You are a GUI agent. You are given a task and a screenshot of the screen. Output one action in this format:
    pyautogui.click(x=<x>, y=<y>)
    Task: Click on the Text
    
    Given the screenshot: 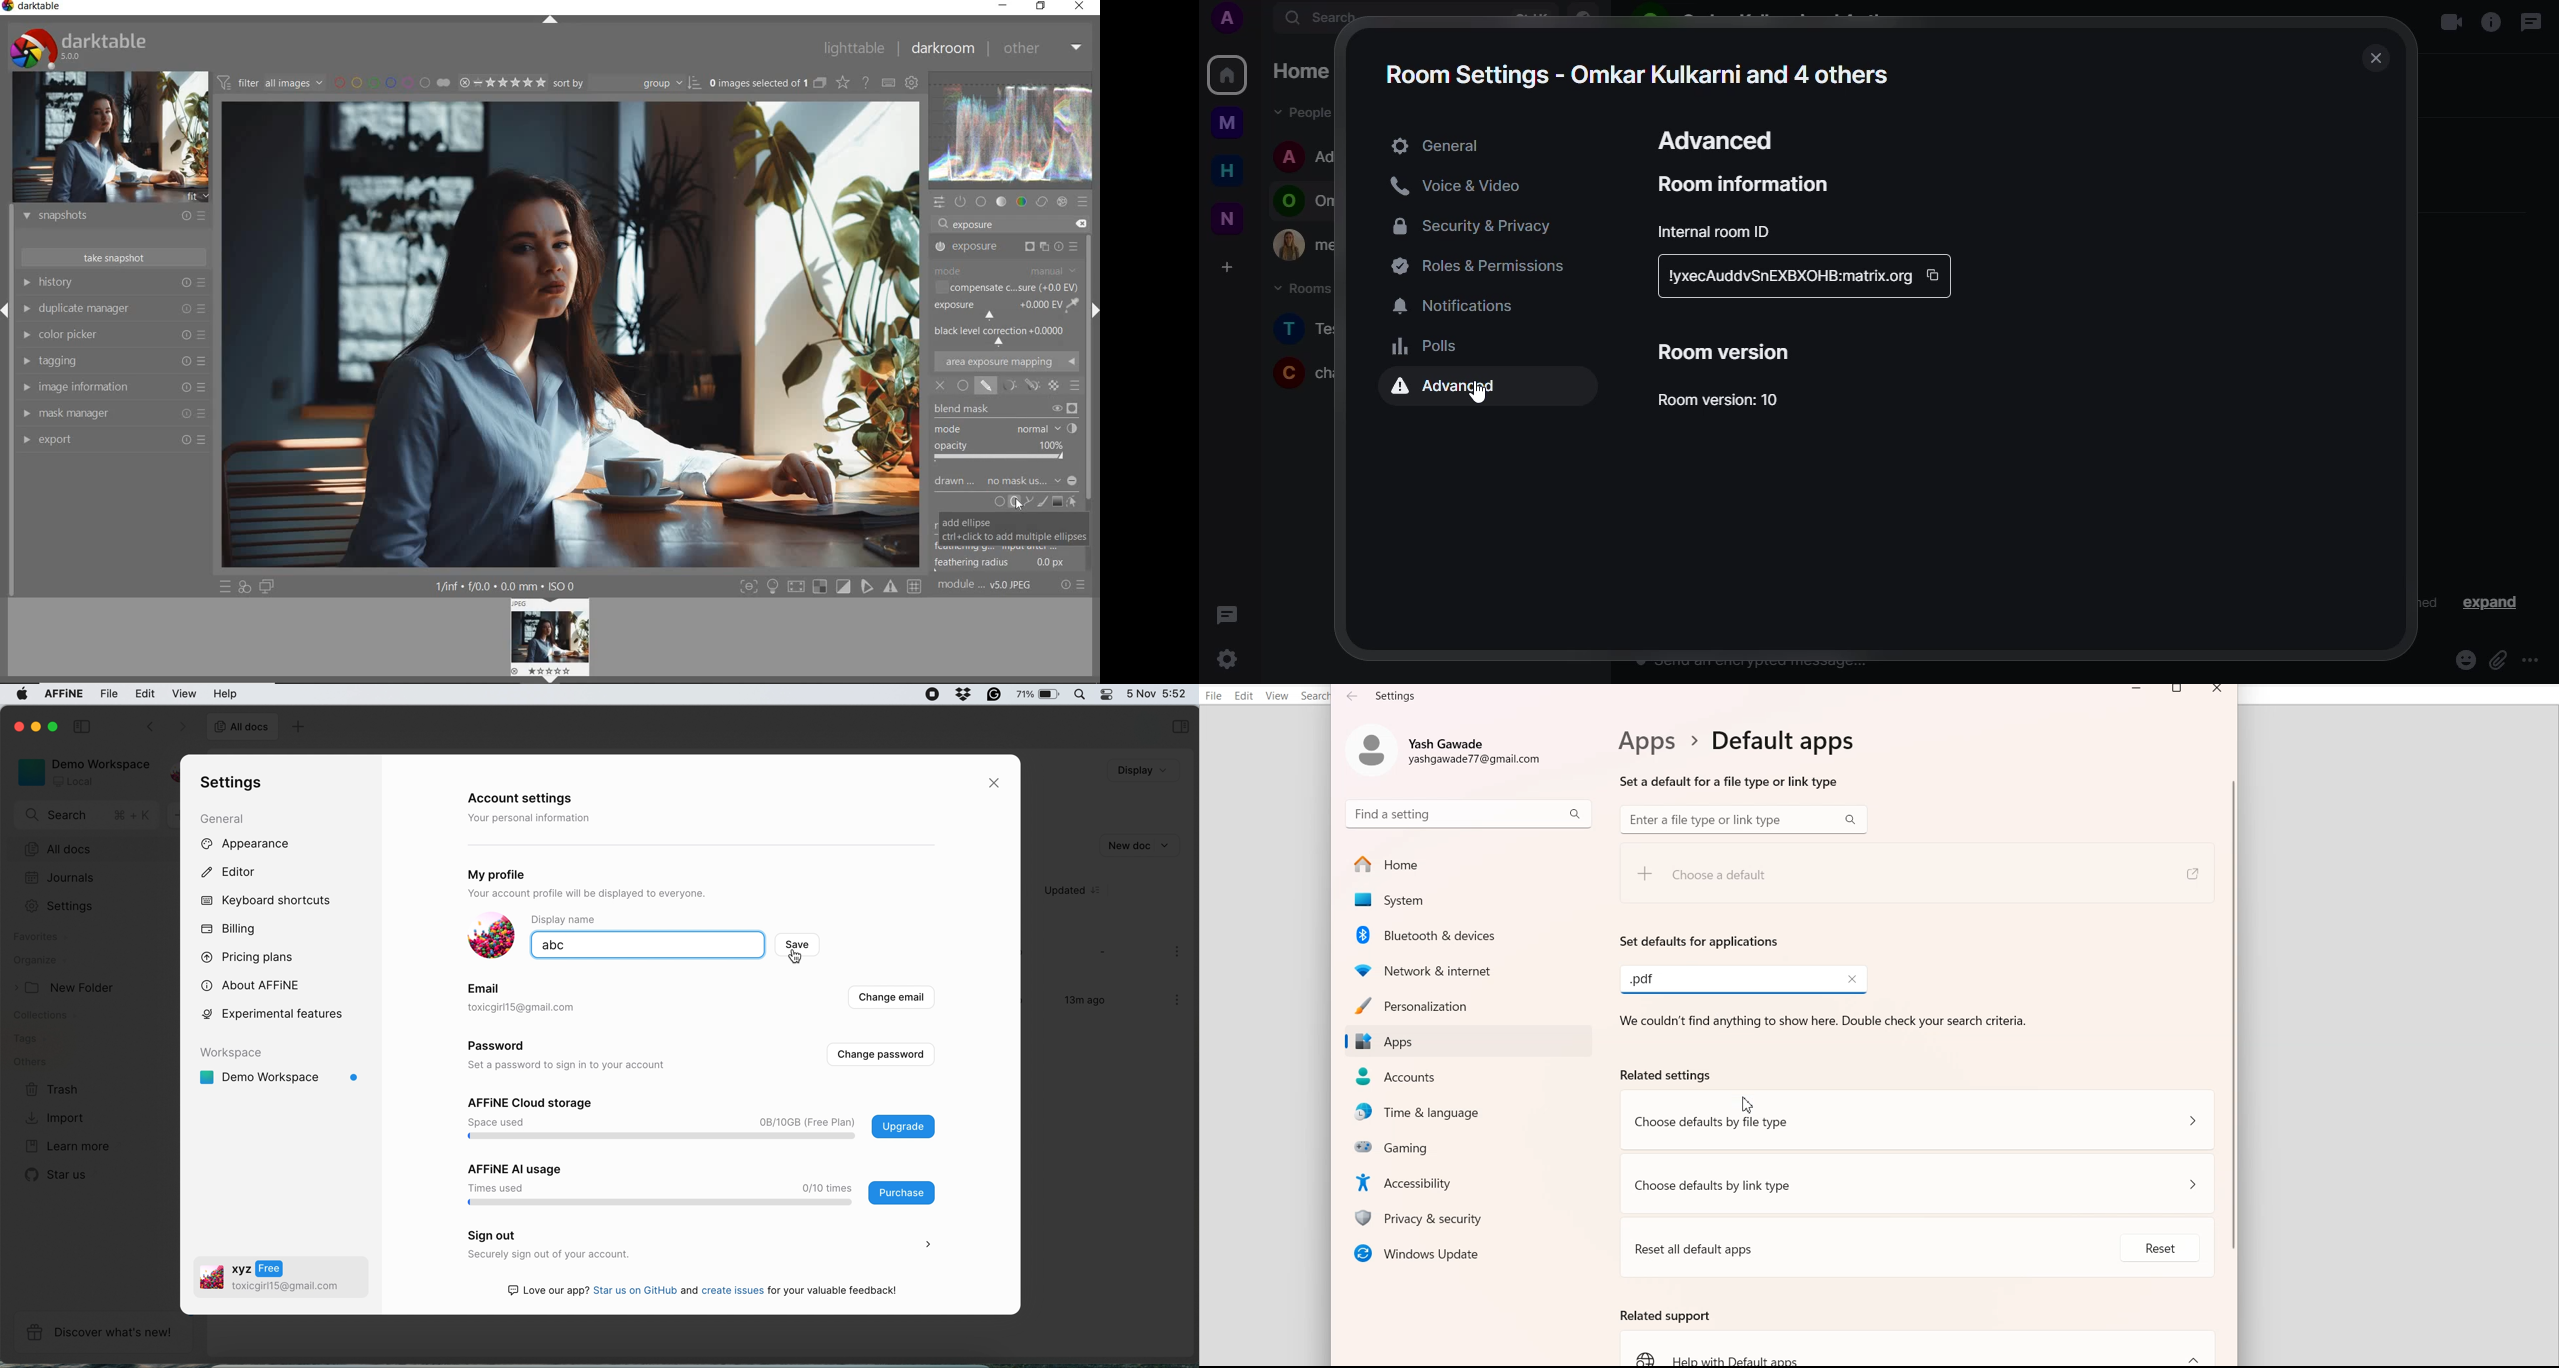 What is the action you would take?
    pyautogui.click(x=1700, y=941)
    